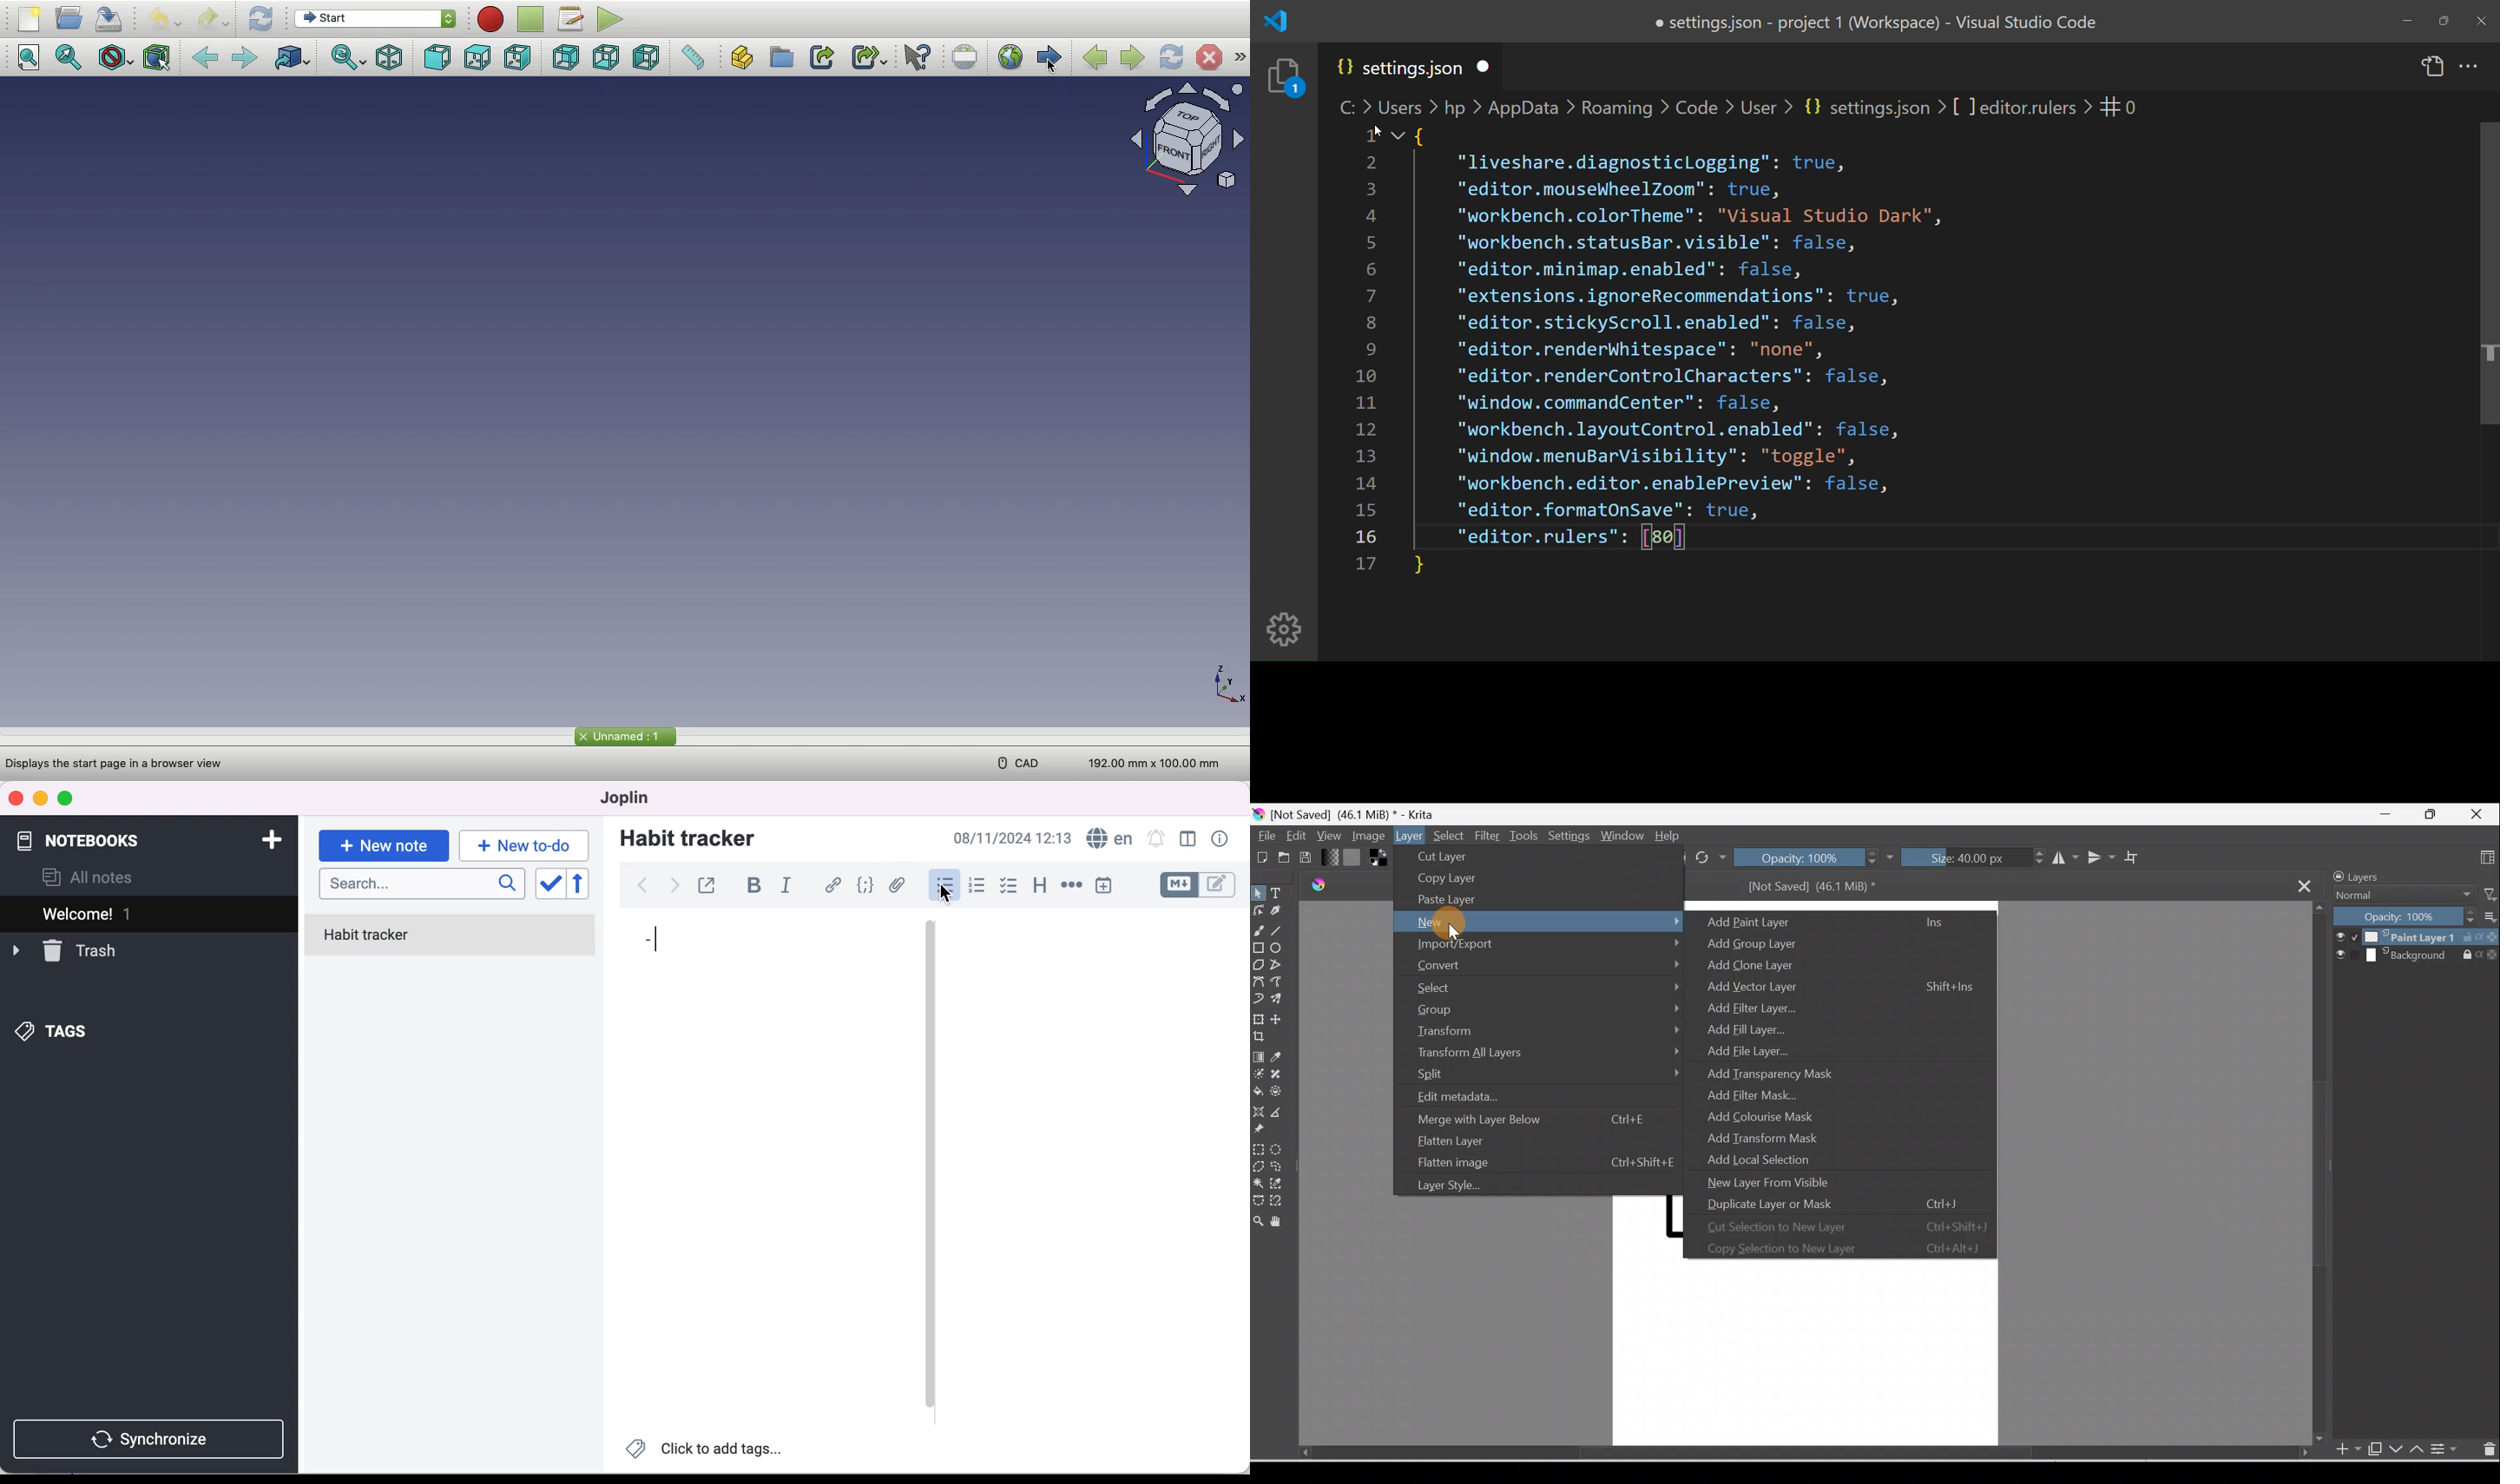 The image size is (2520, 1484). I want to click on Select shapes tool, so click(1260, 892).